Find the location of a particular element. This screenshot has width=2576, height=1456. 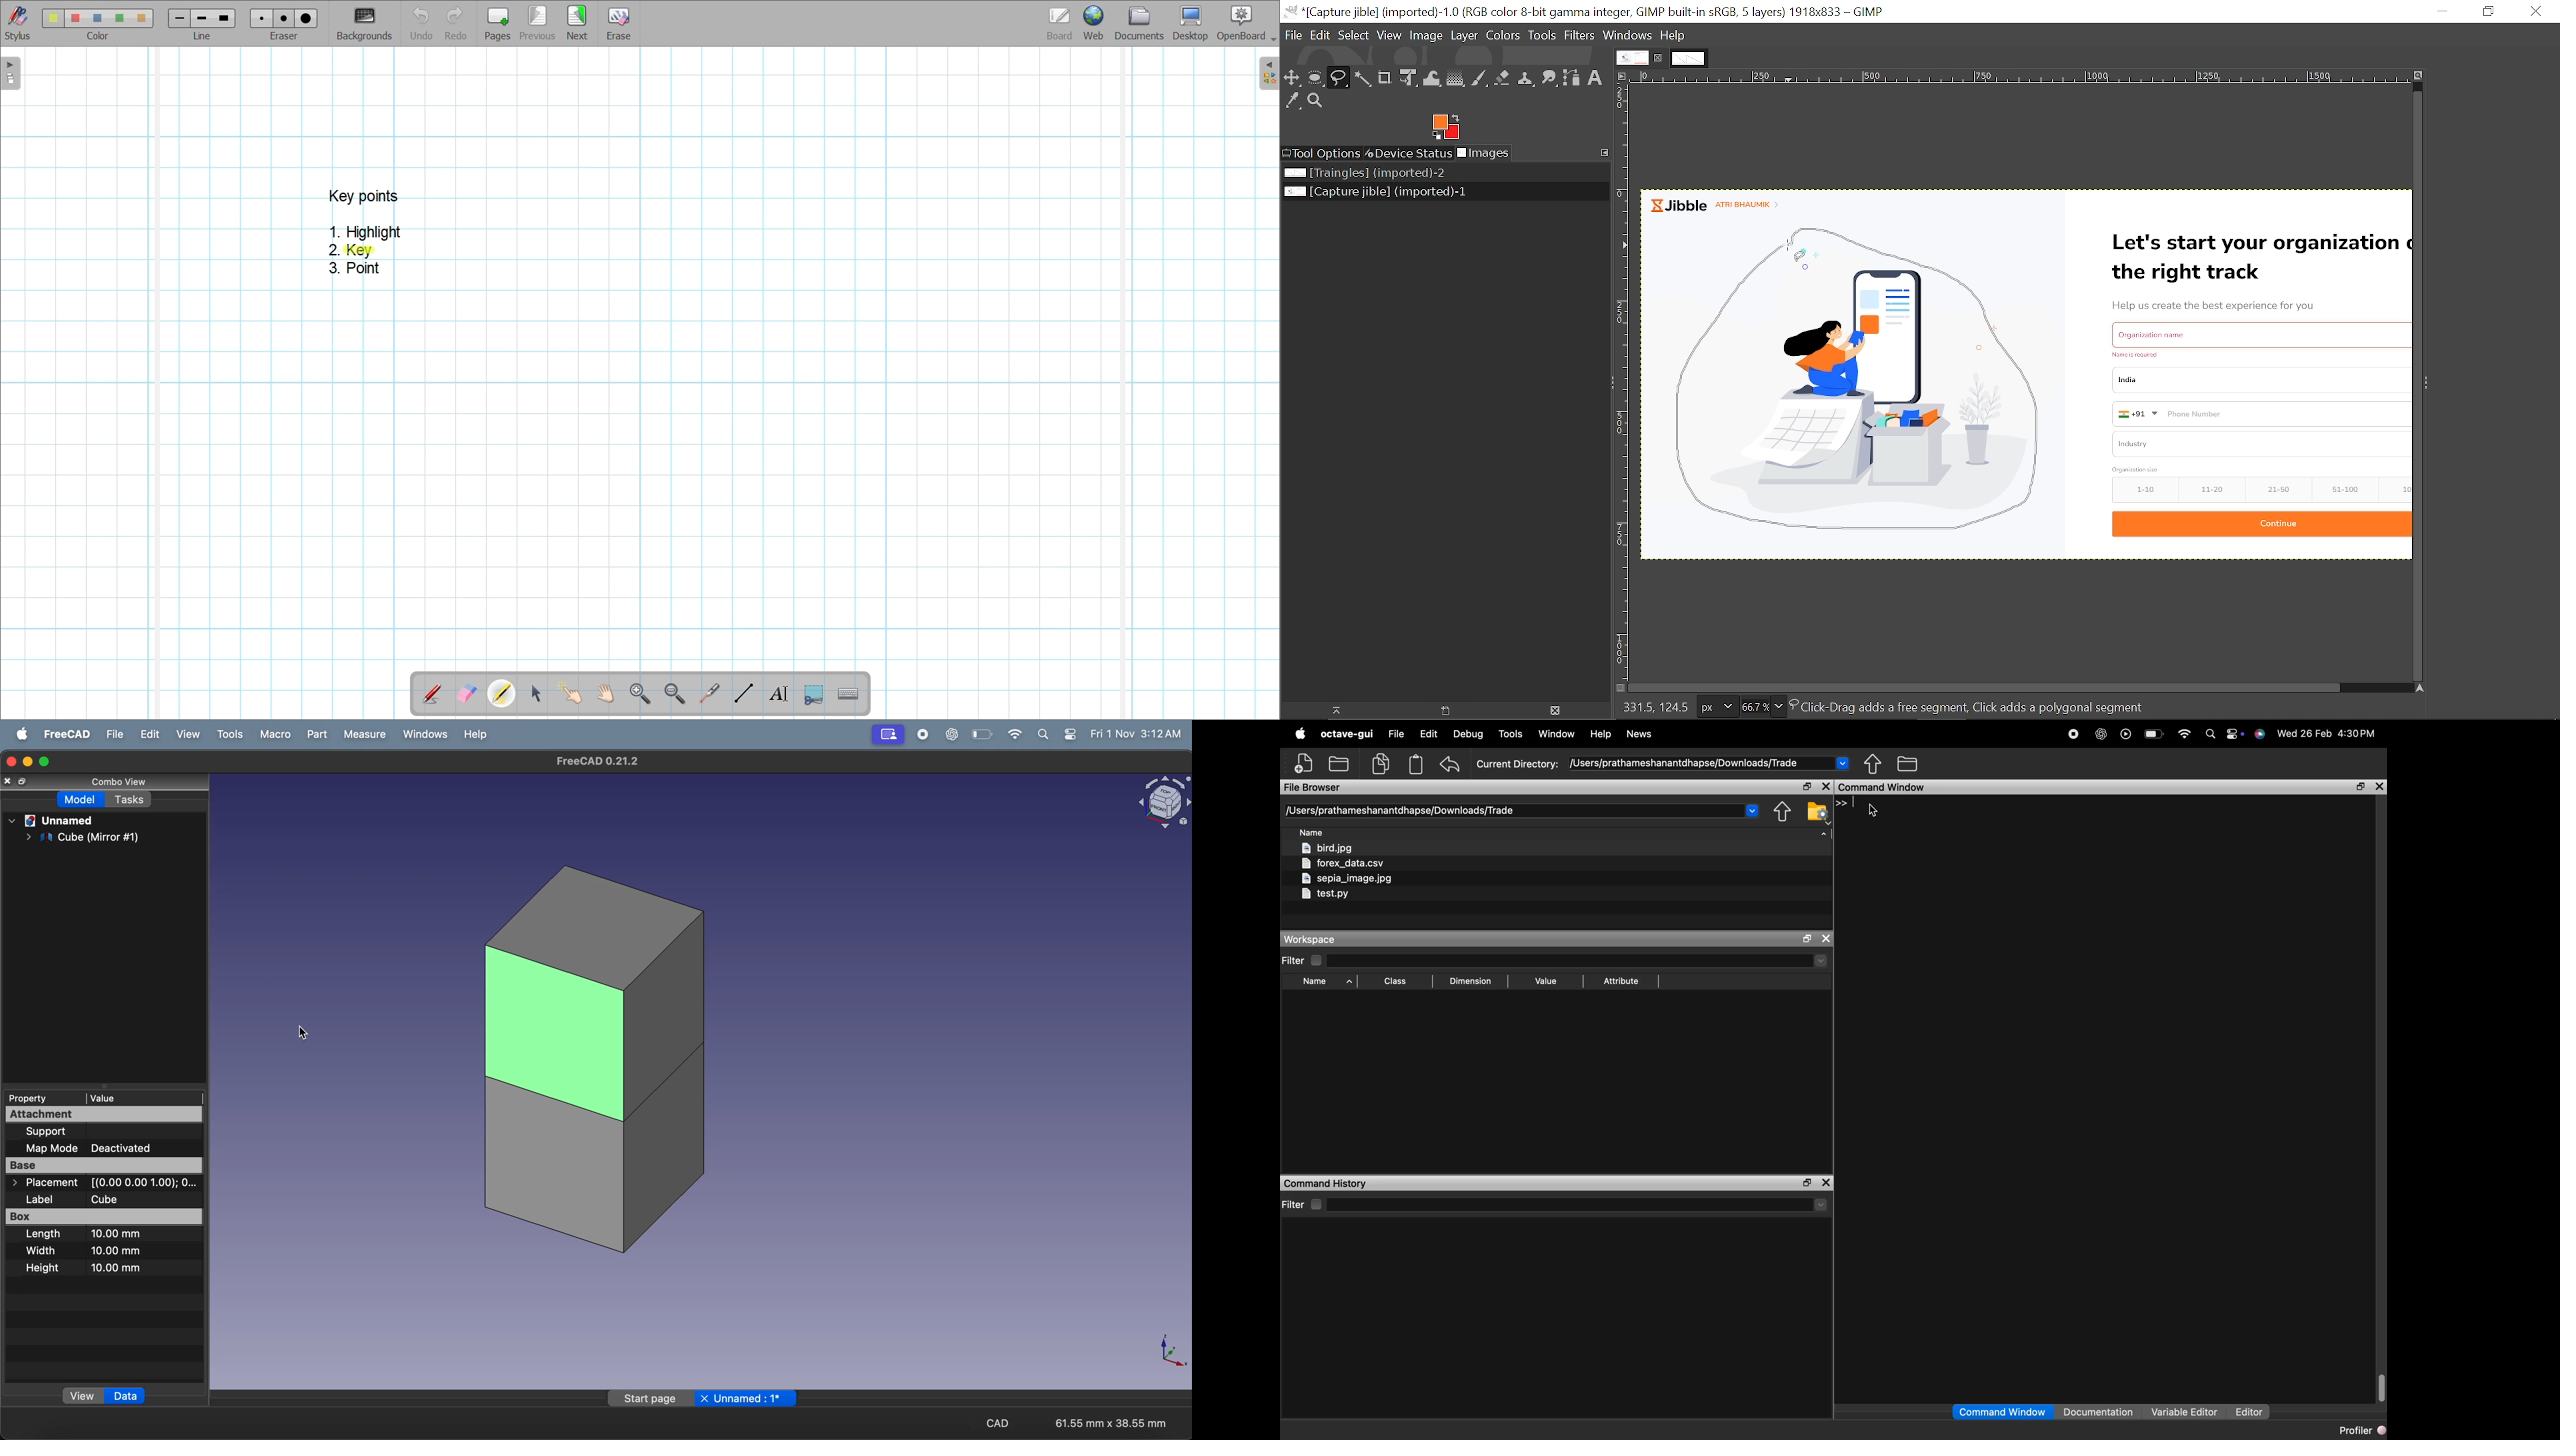

combo view is located at coordinates (119, 783).